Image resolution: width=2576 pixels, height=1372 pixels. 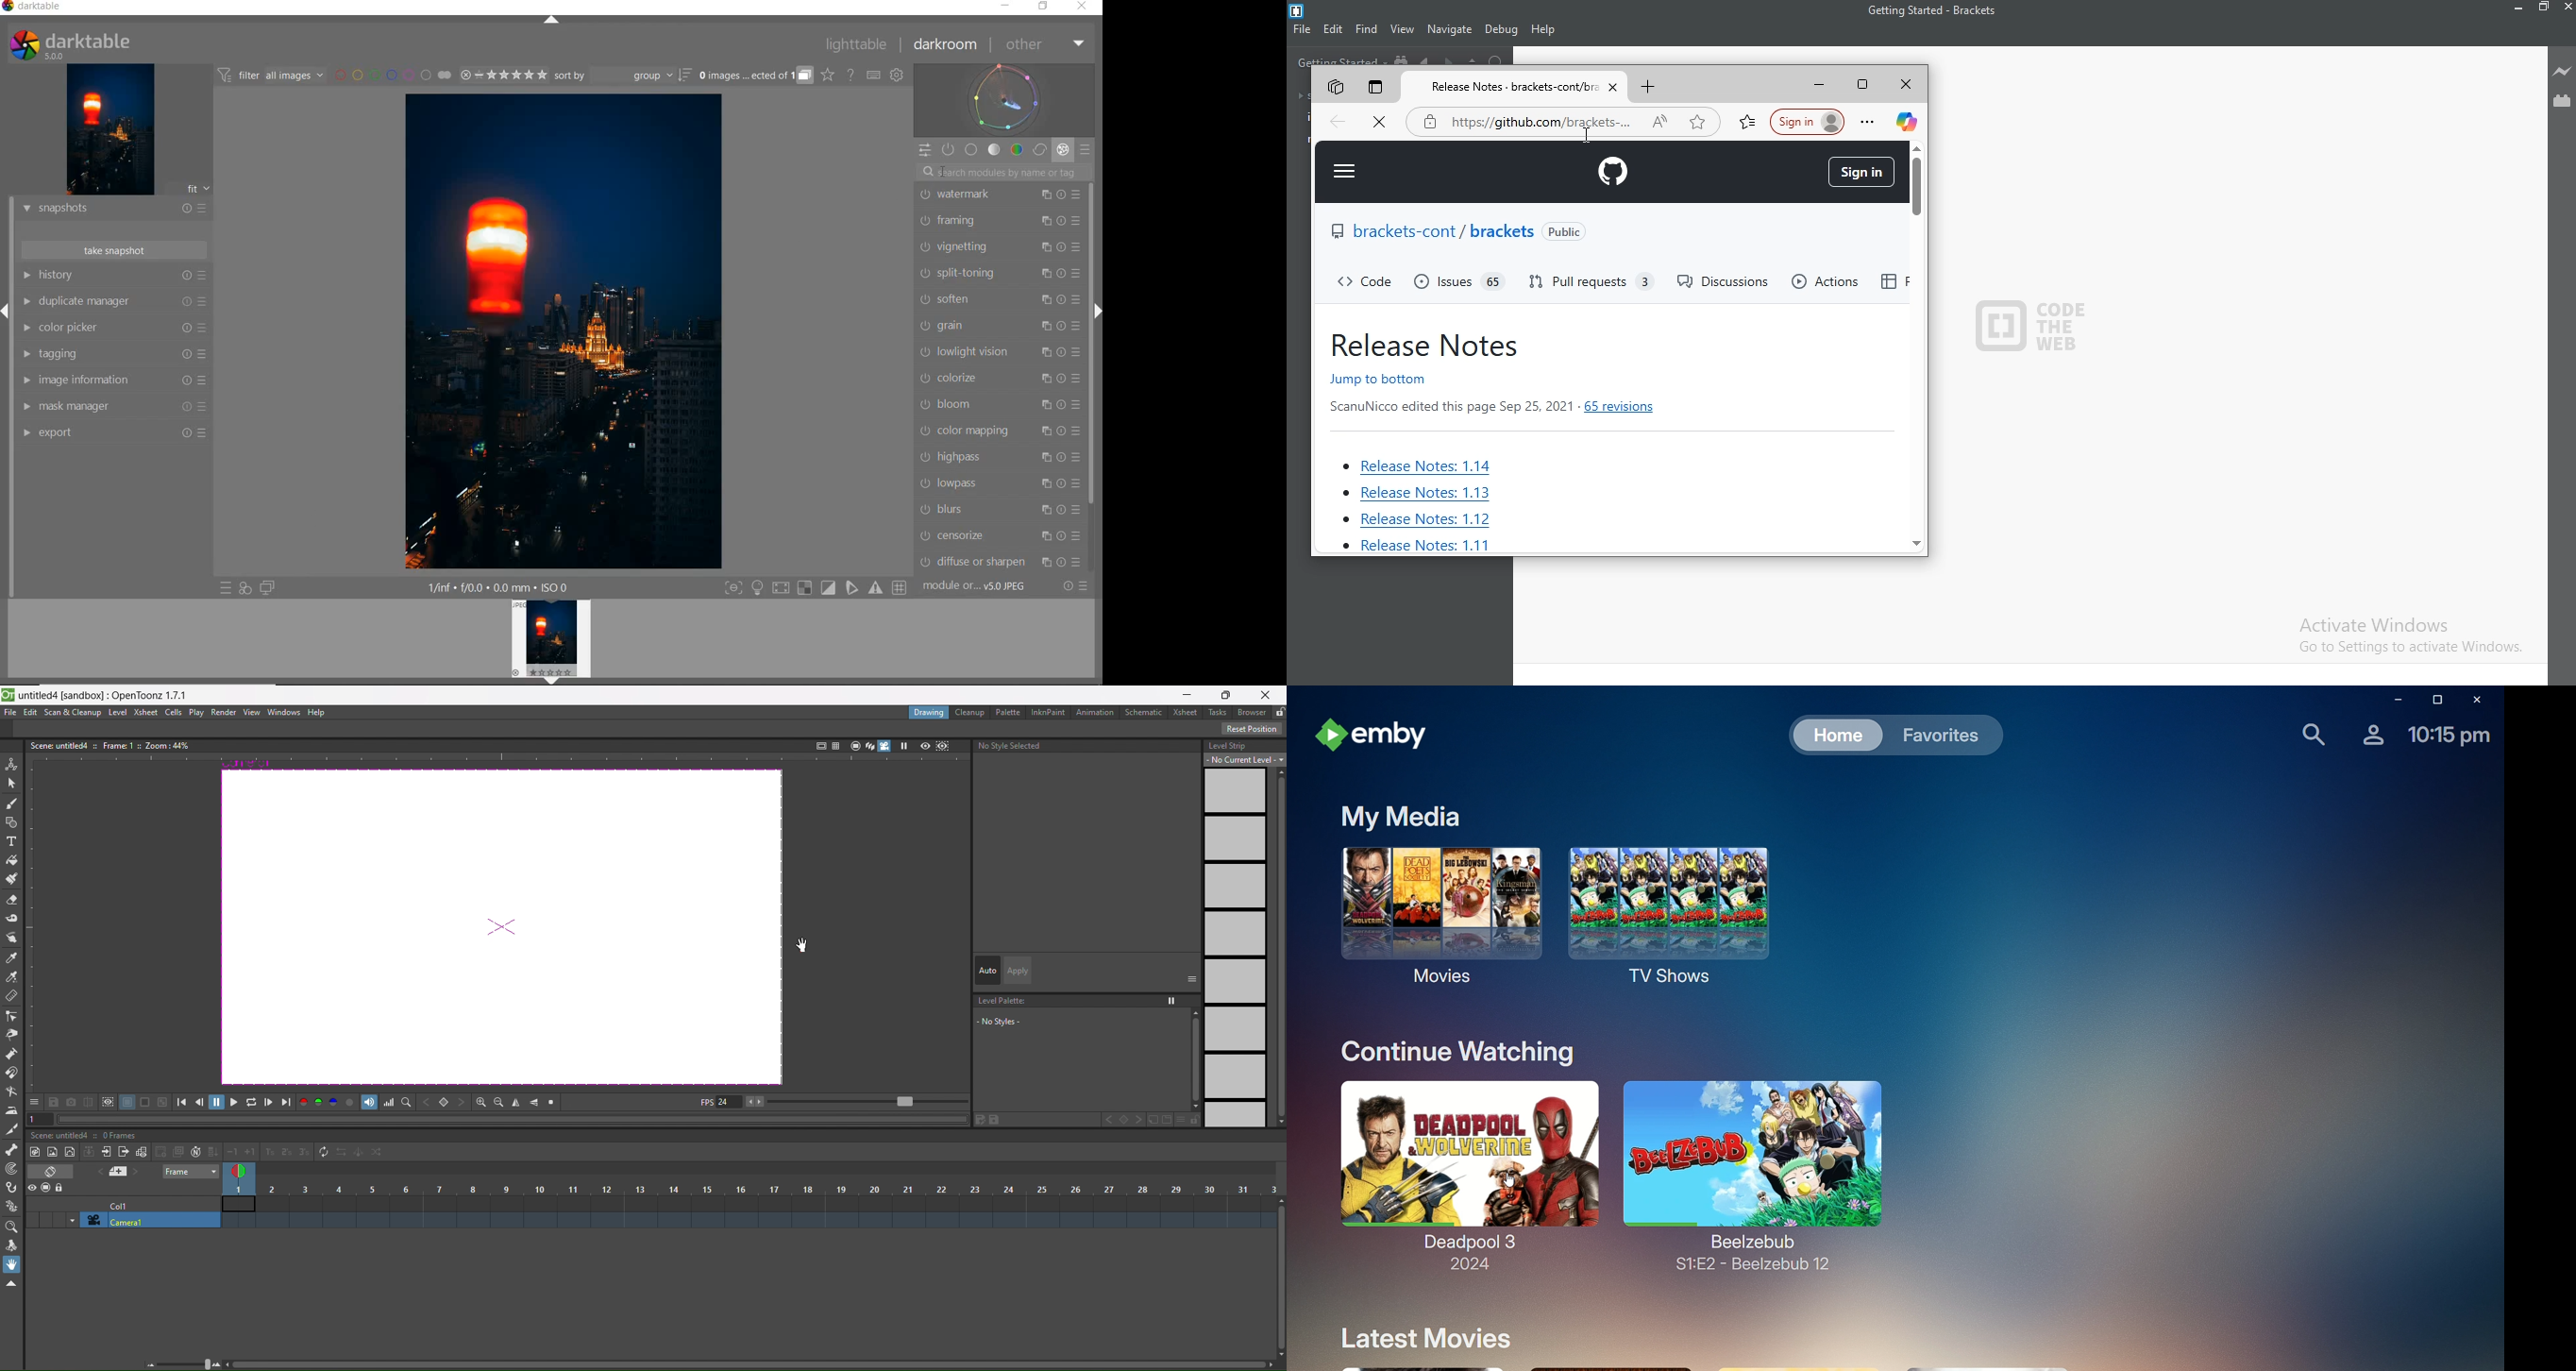 What do you see at coordinates (1868, 88) in the screenshot?
I see `restore` at bounding box center [1868, 88].